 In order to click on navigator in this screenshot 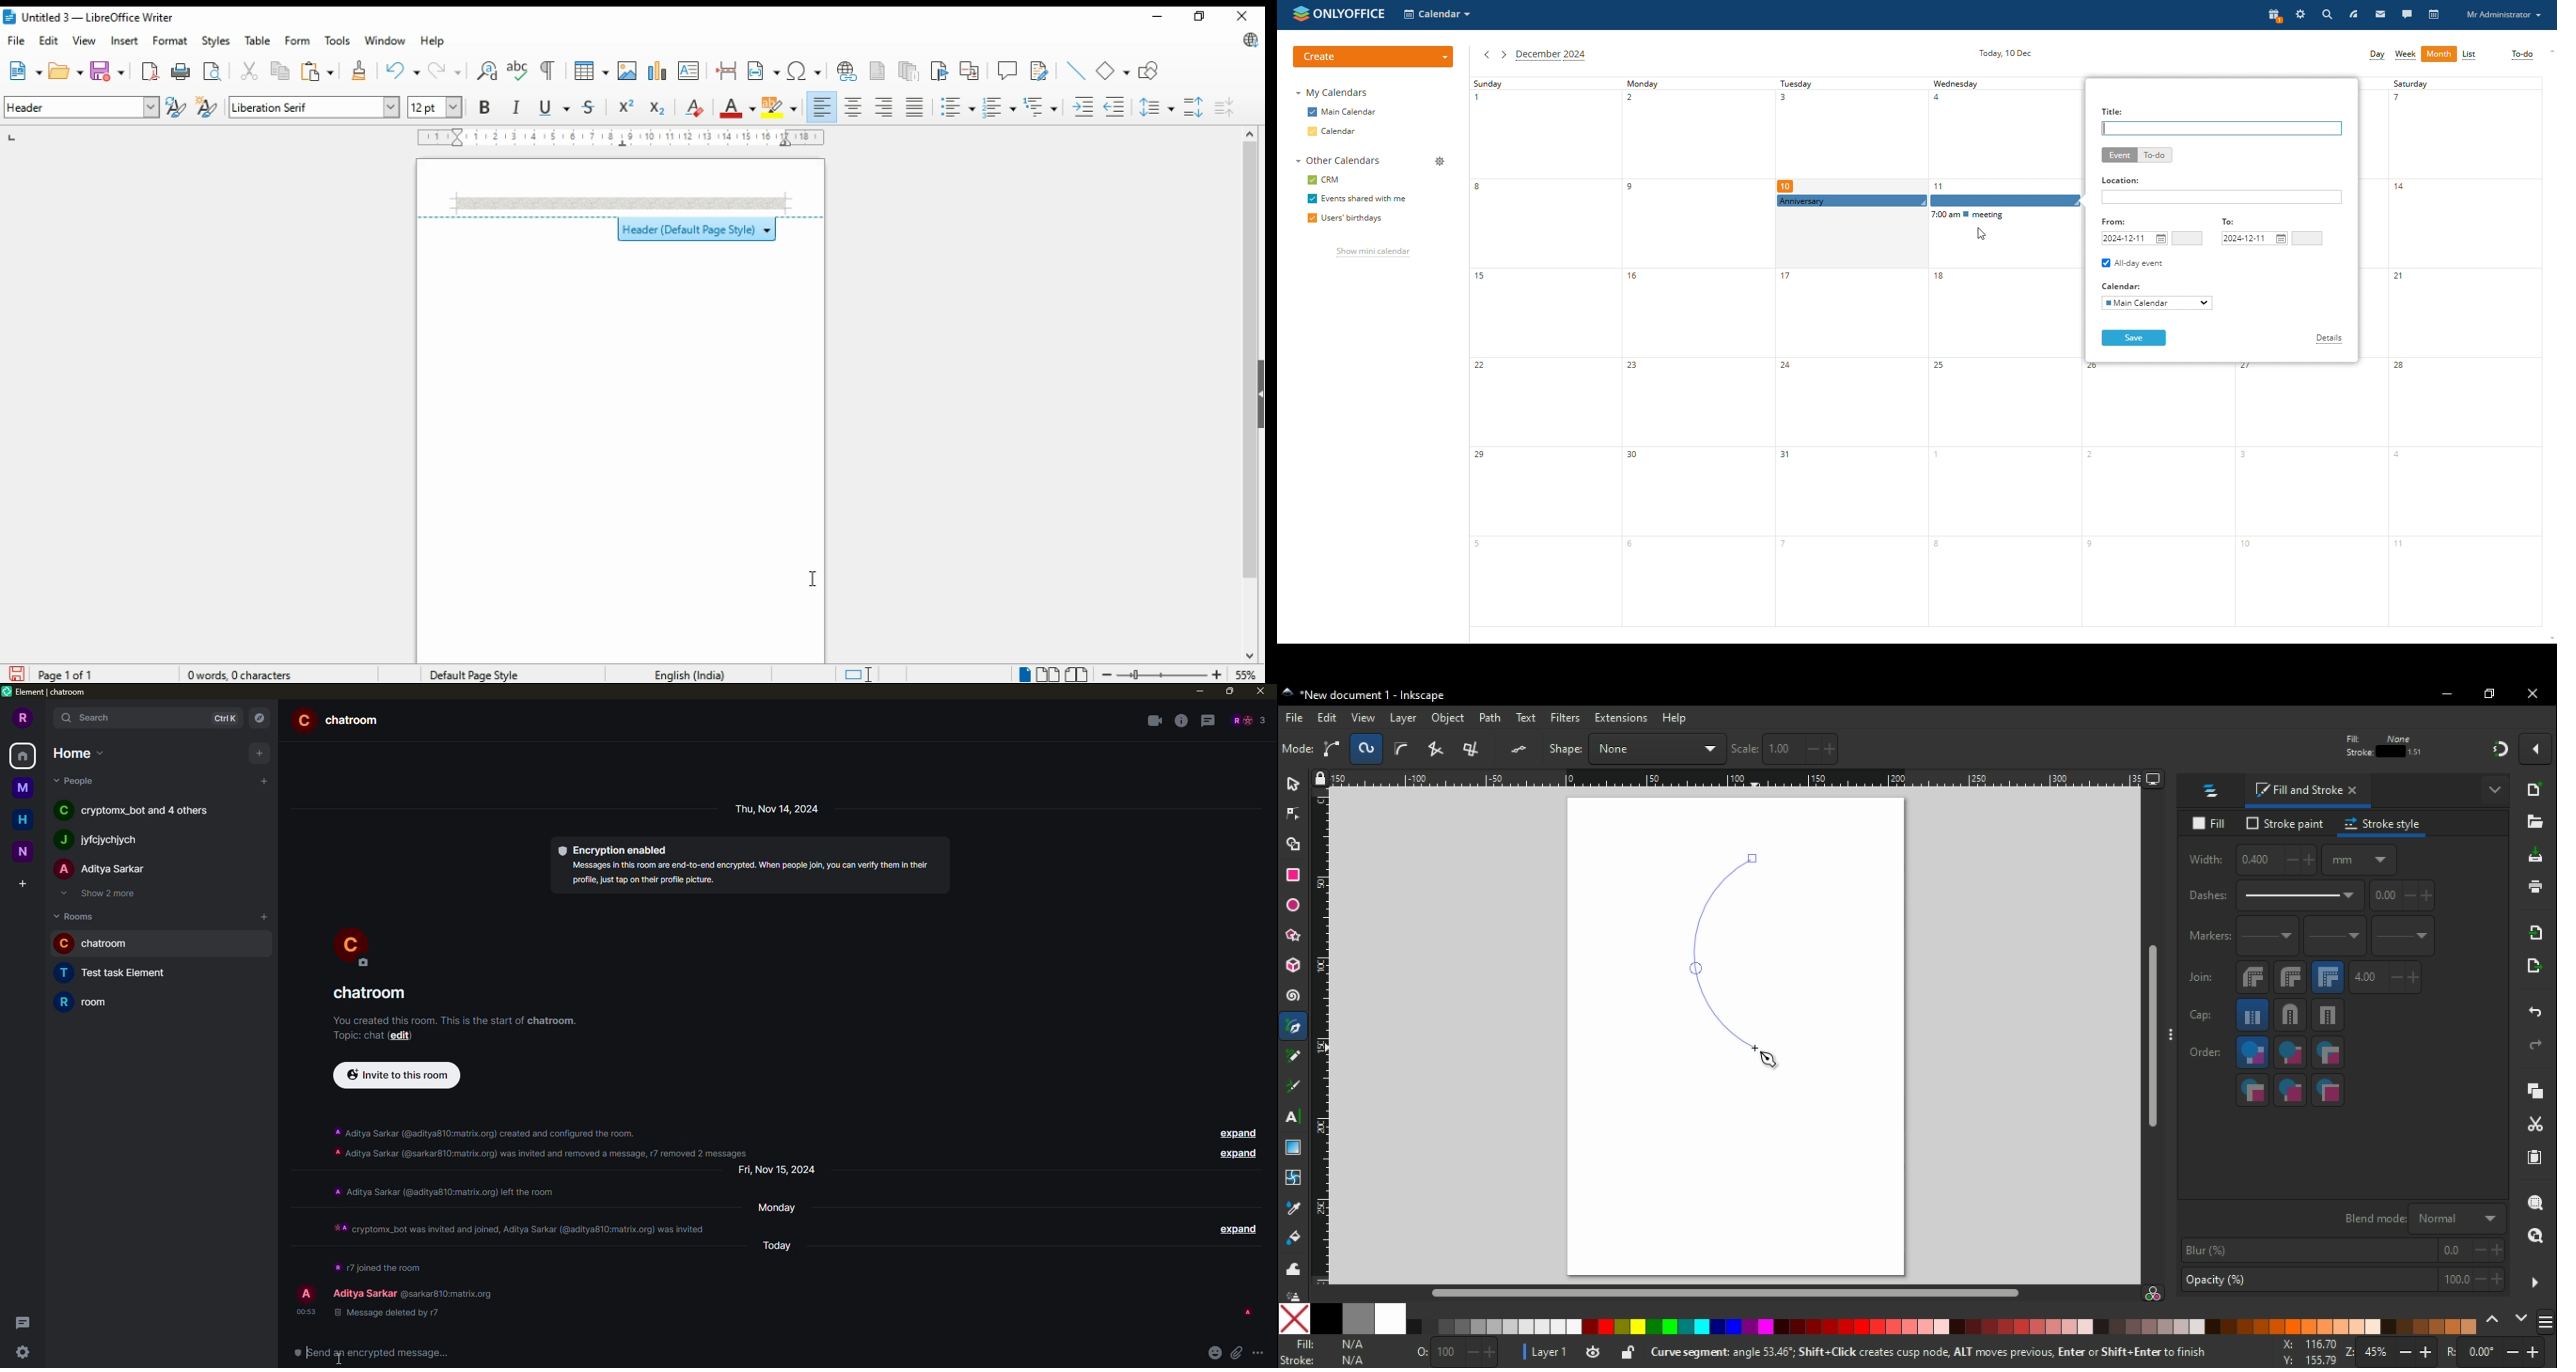, I will do `click(259, 717)`.